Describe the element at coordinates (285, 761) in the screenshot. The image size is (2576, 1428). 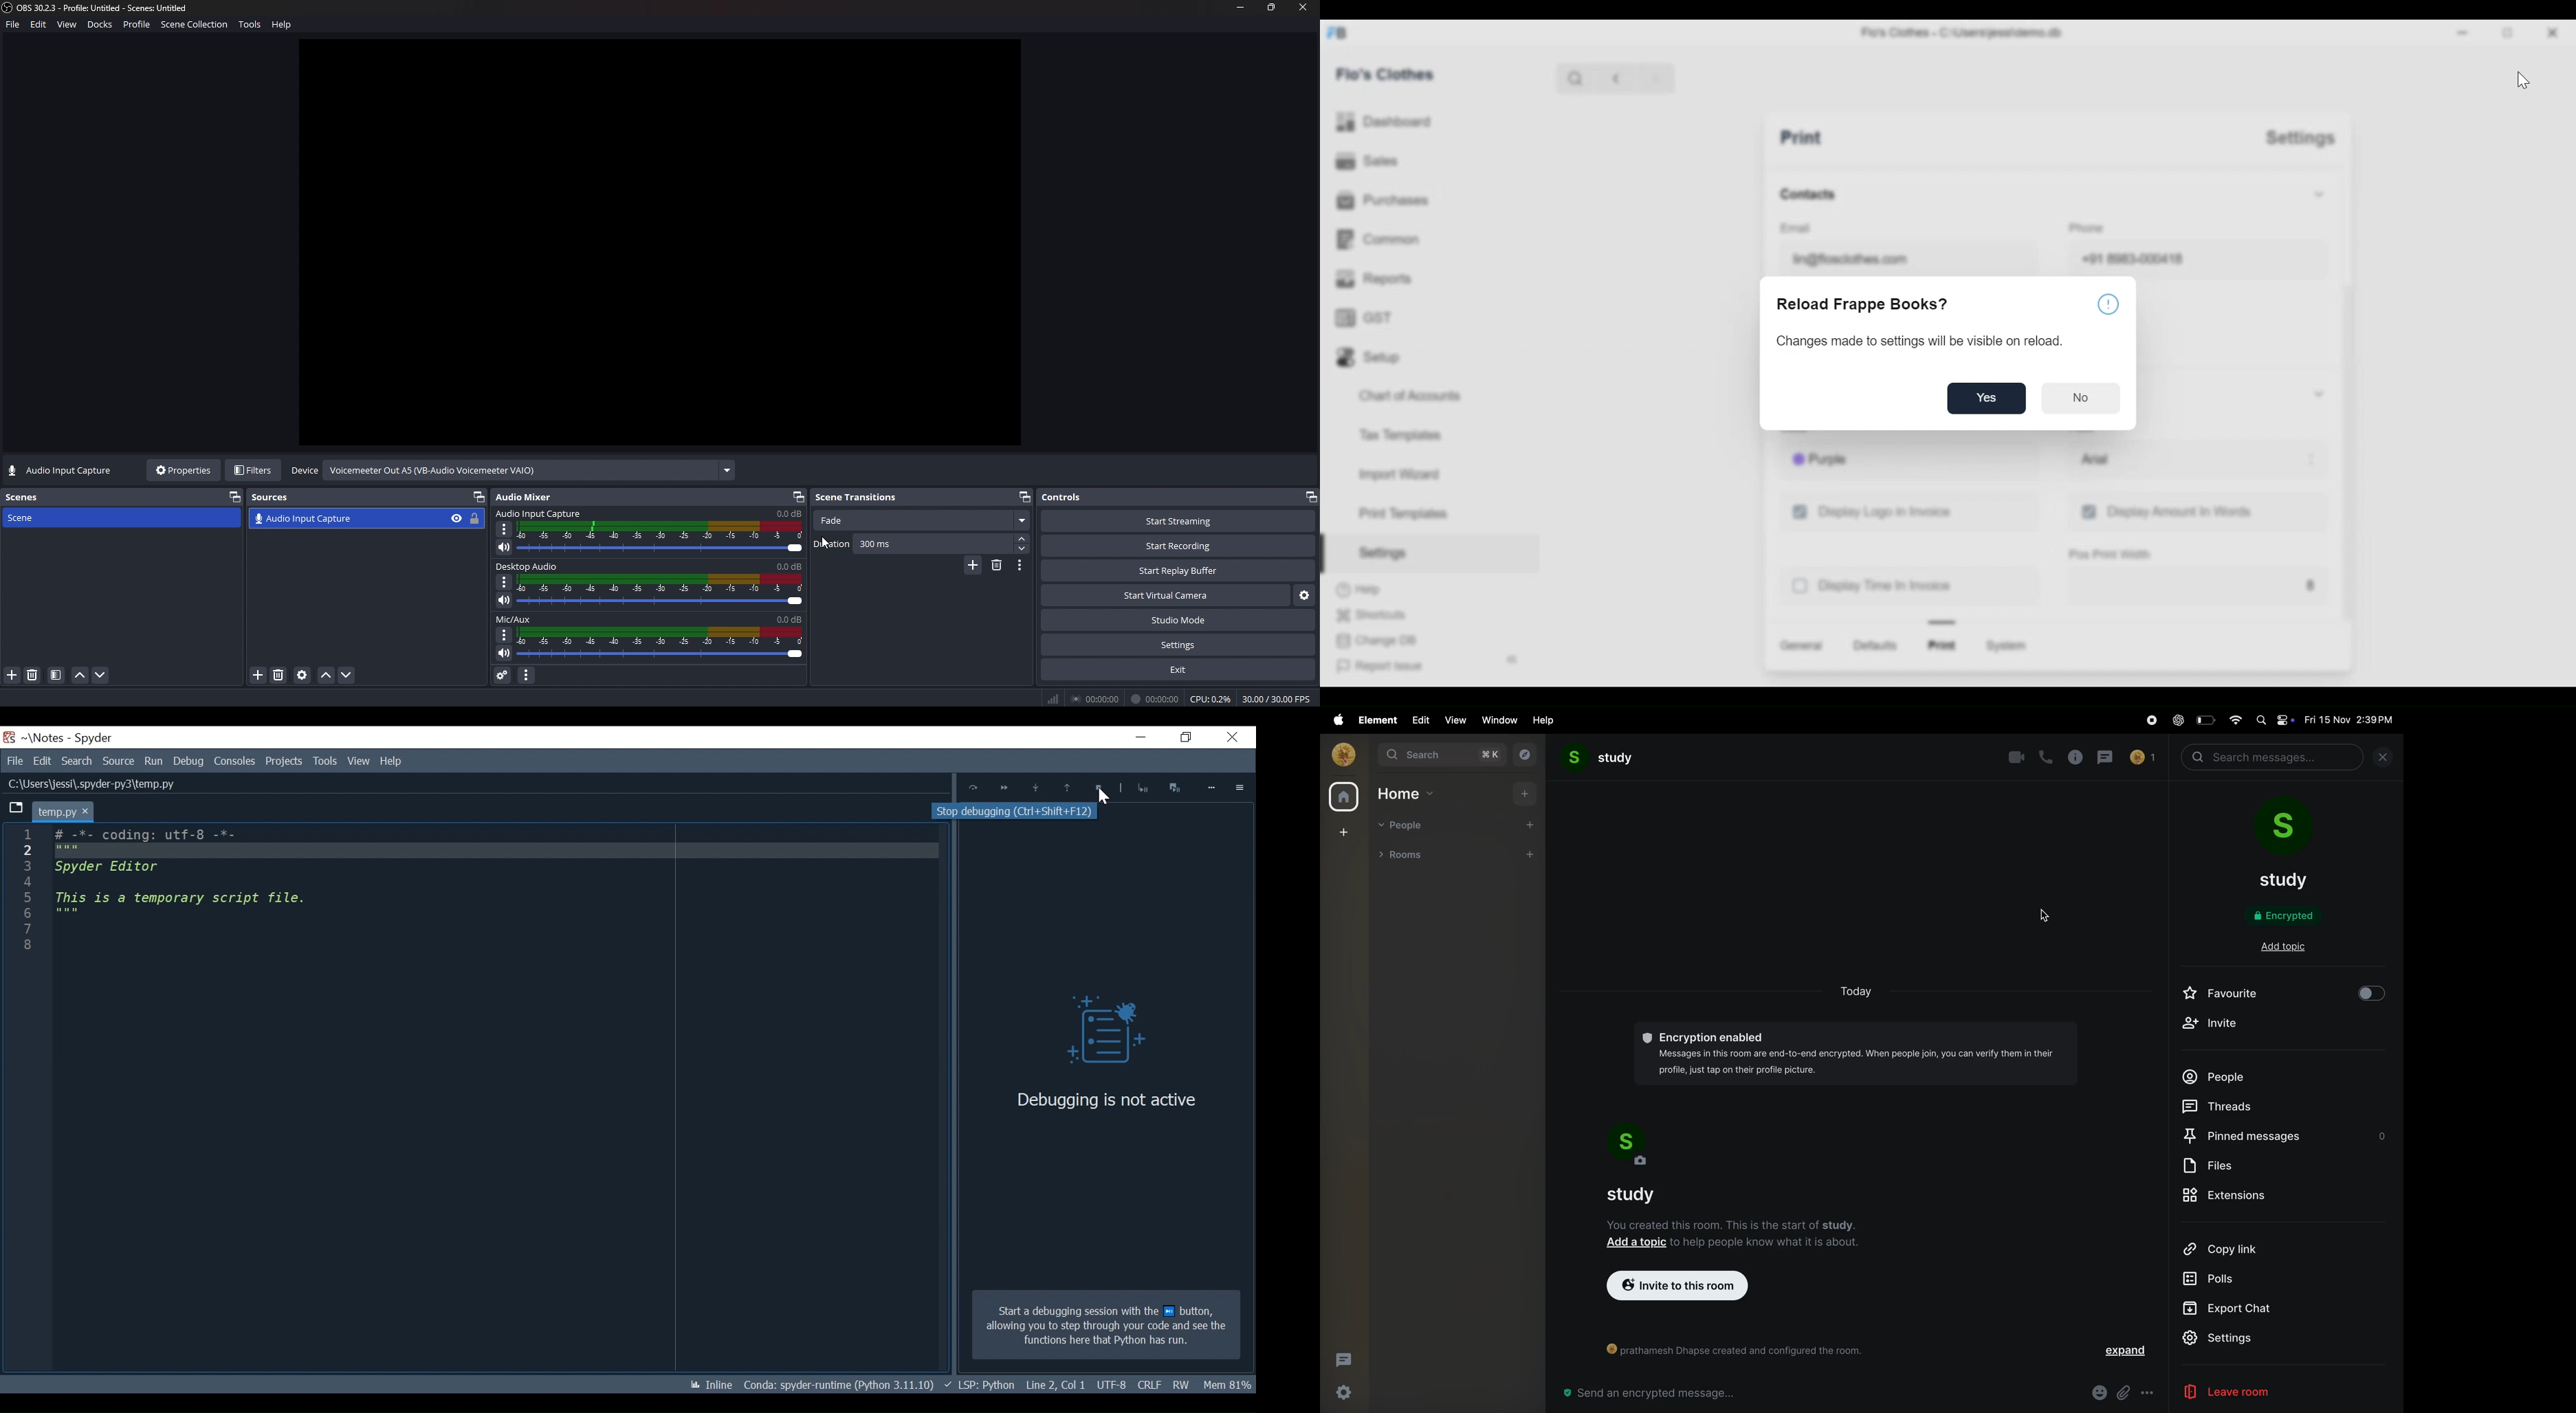
I see `Tools` at that location.